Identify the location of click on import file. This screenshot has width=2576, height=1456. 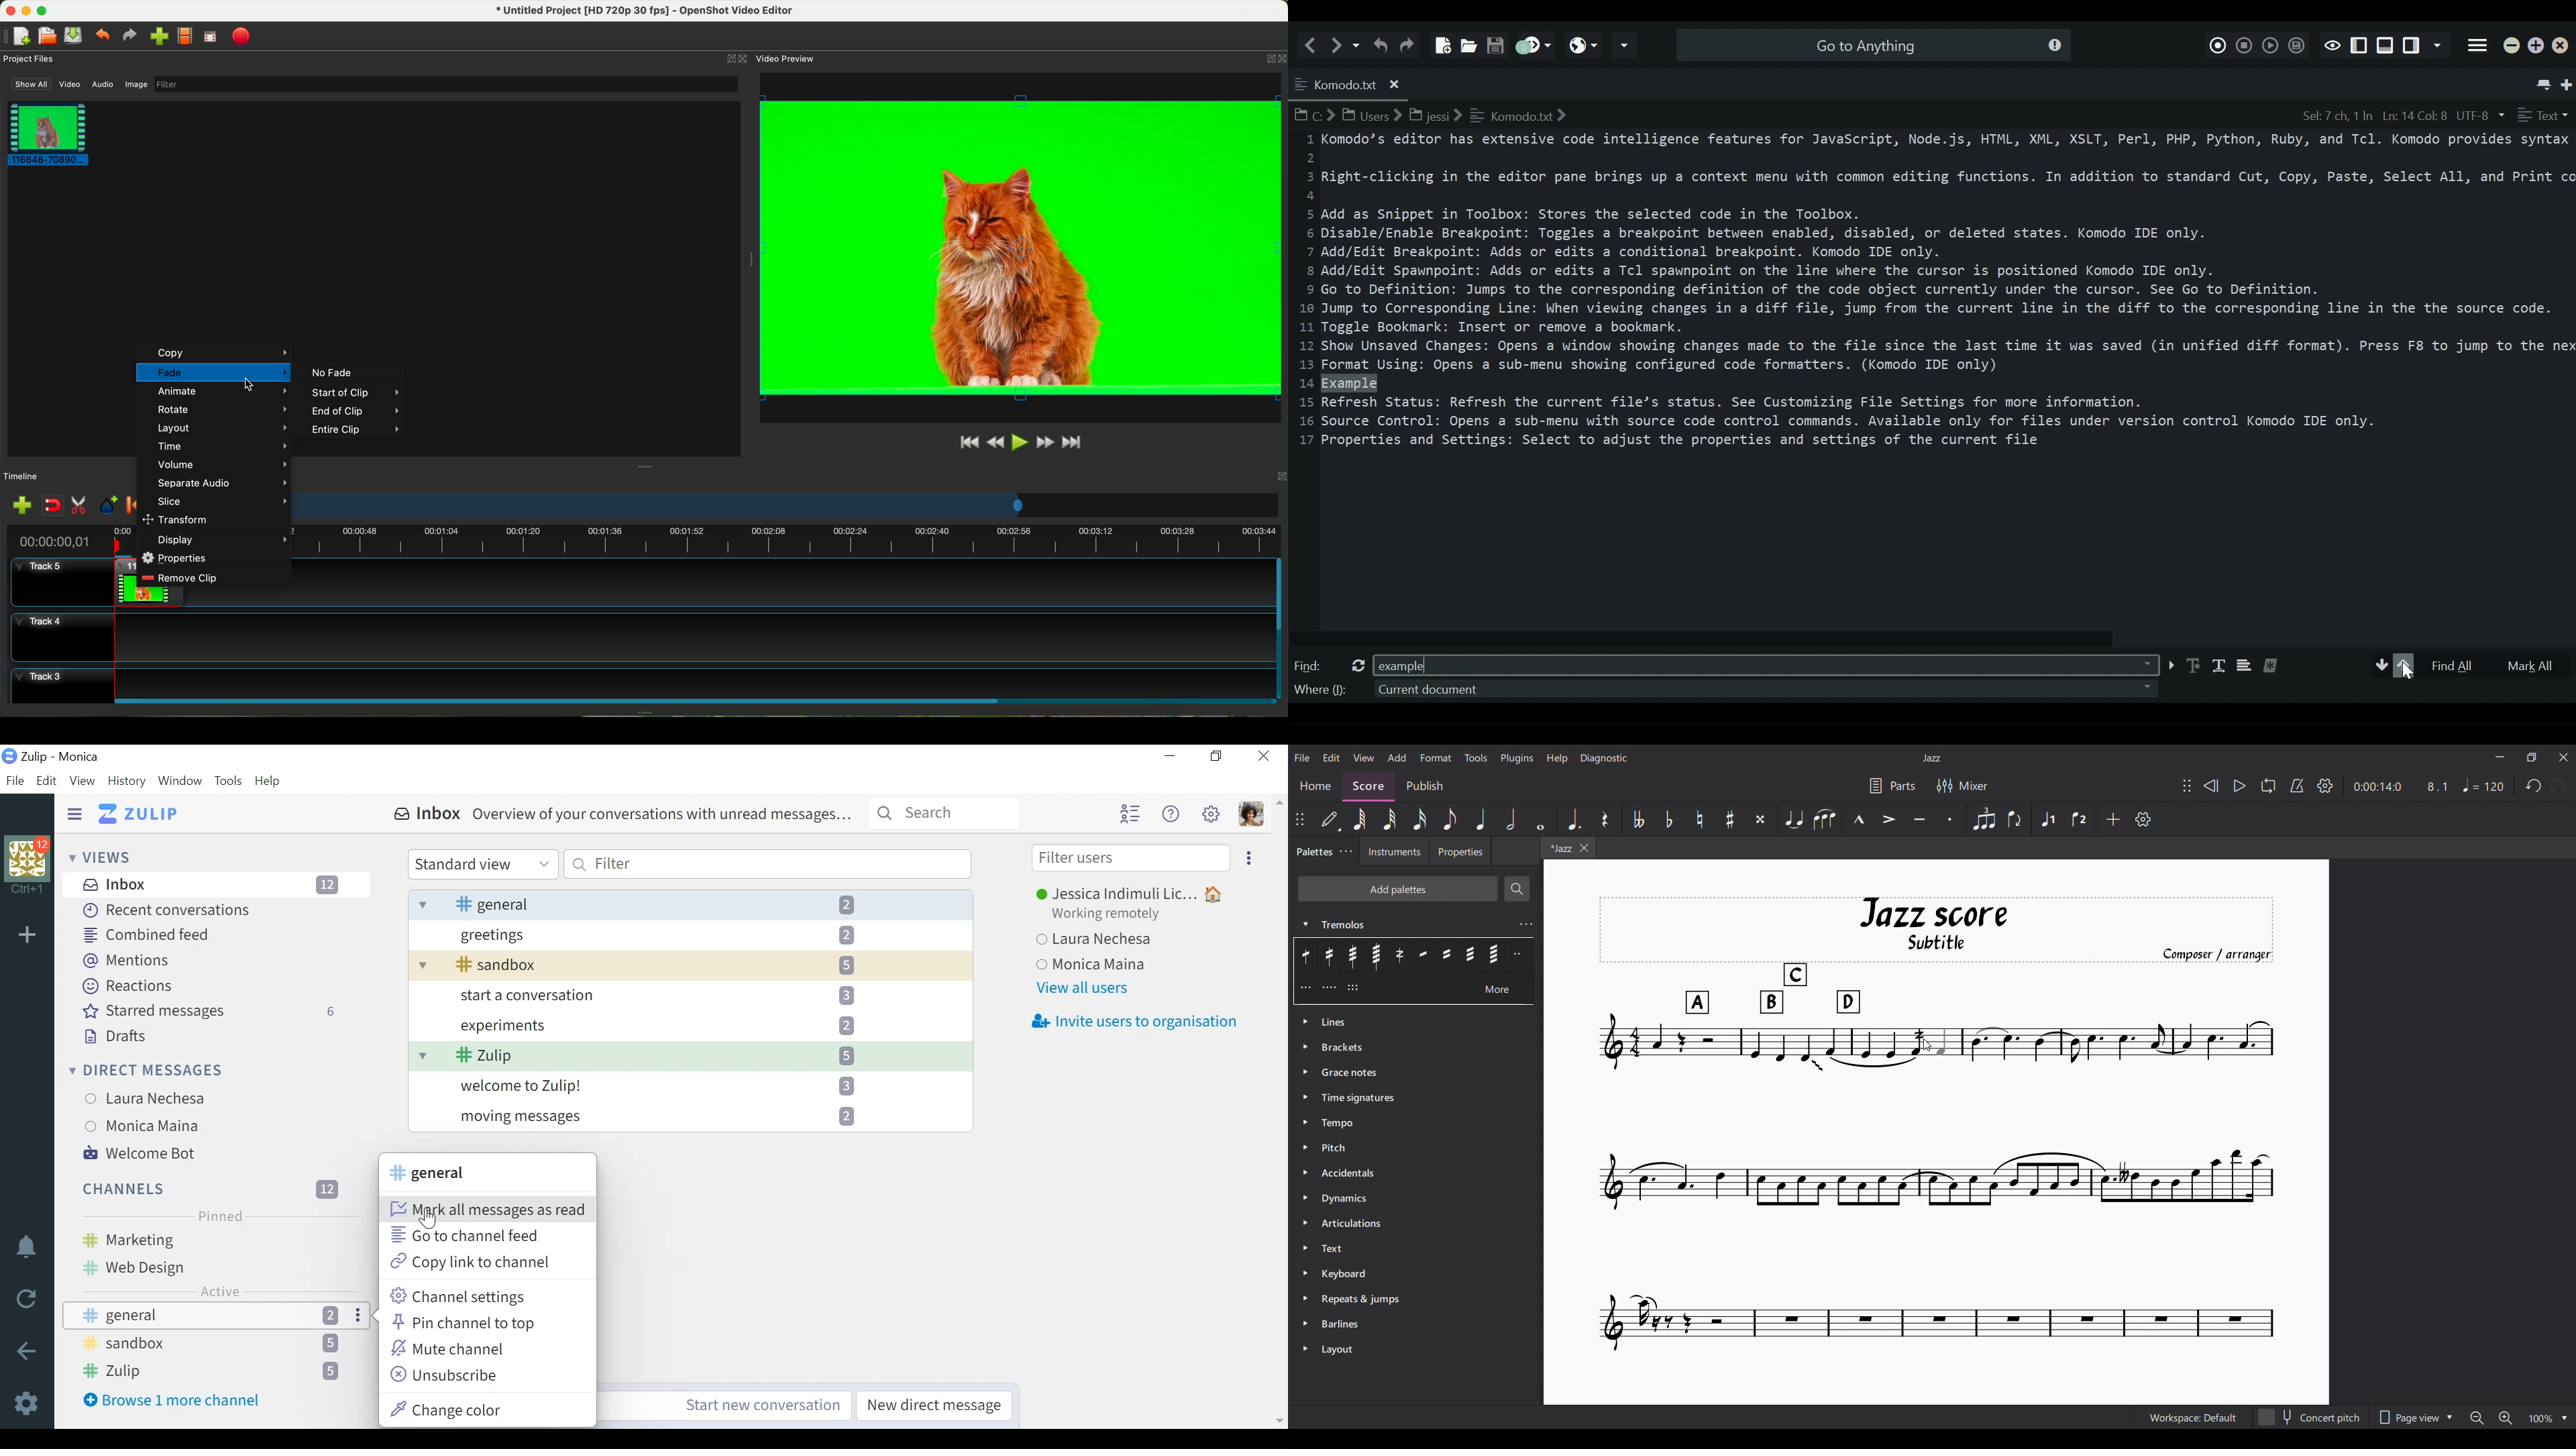
(156, 33).